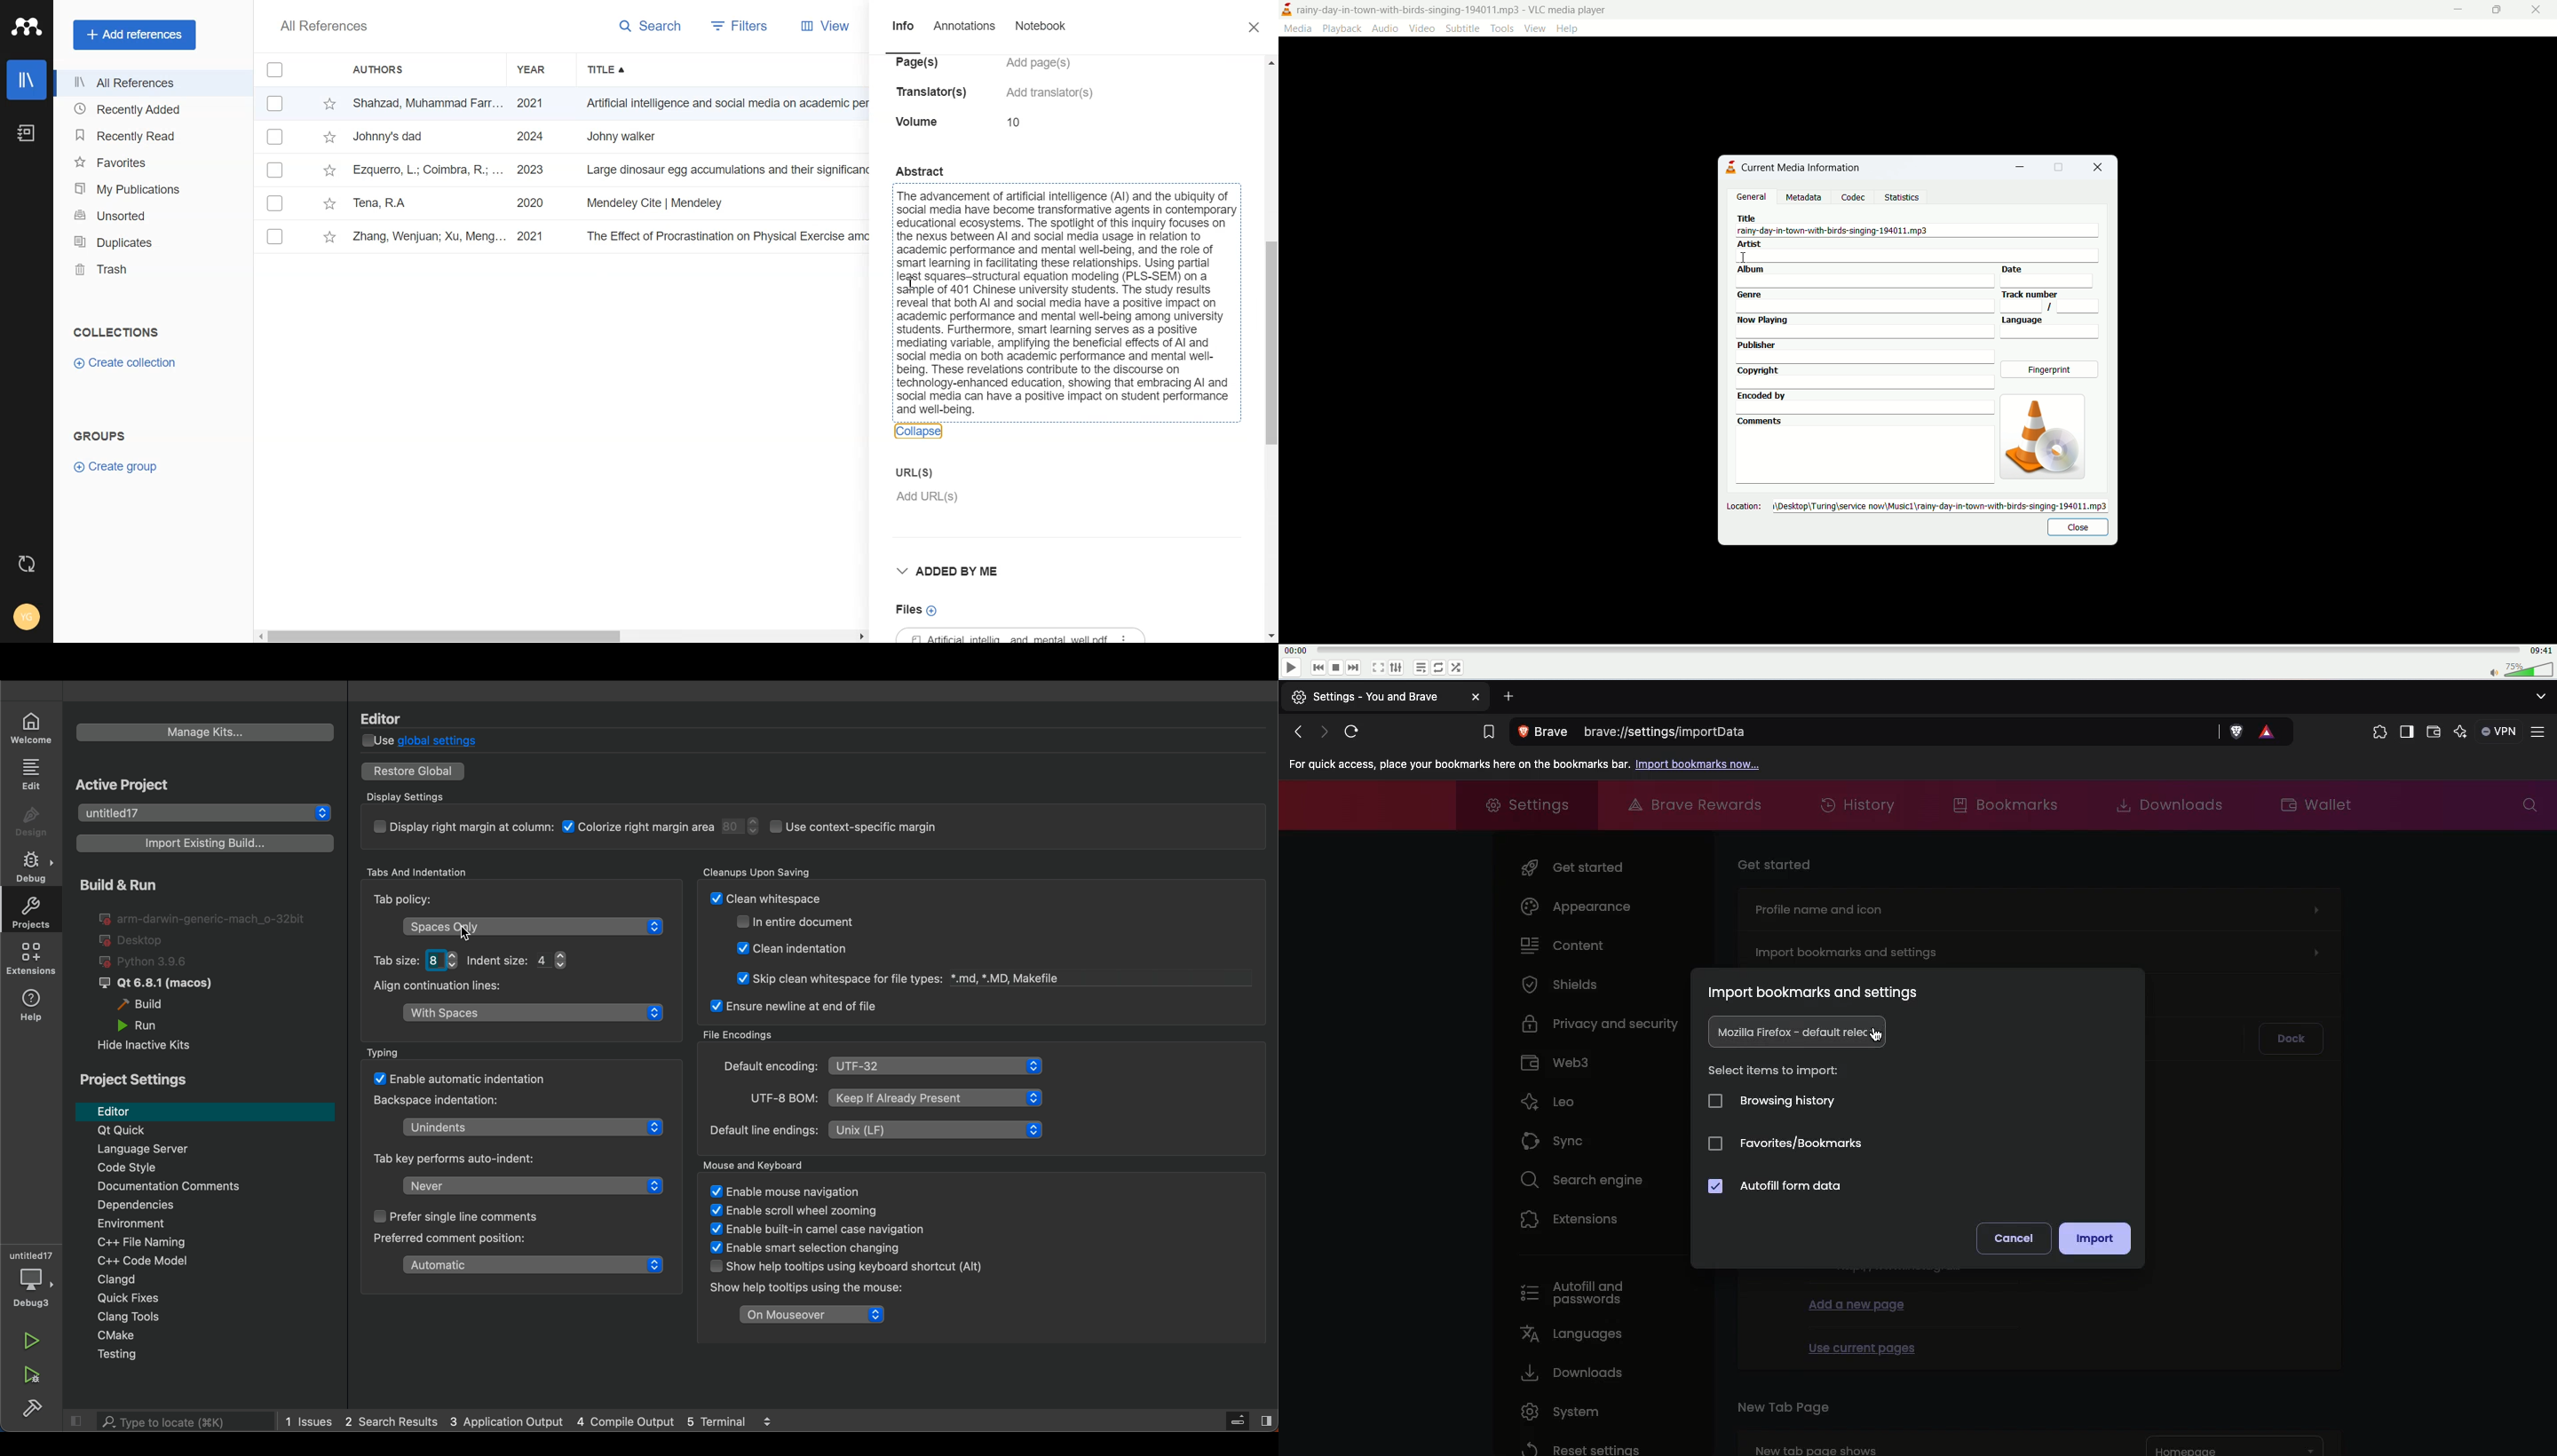  What do you see at coordinates (142, 109) in the screenshot?
I see `Recently Added` at bounding box center [142, 109].